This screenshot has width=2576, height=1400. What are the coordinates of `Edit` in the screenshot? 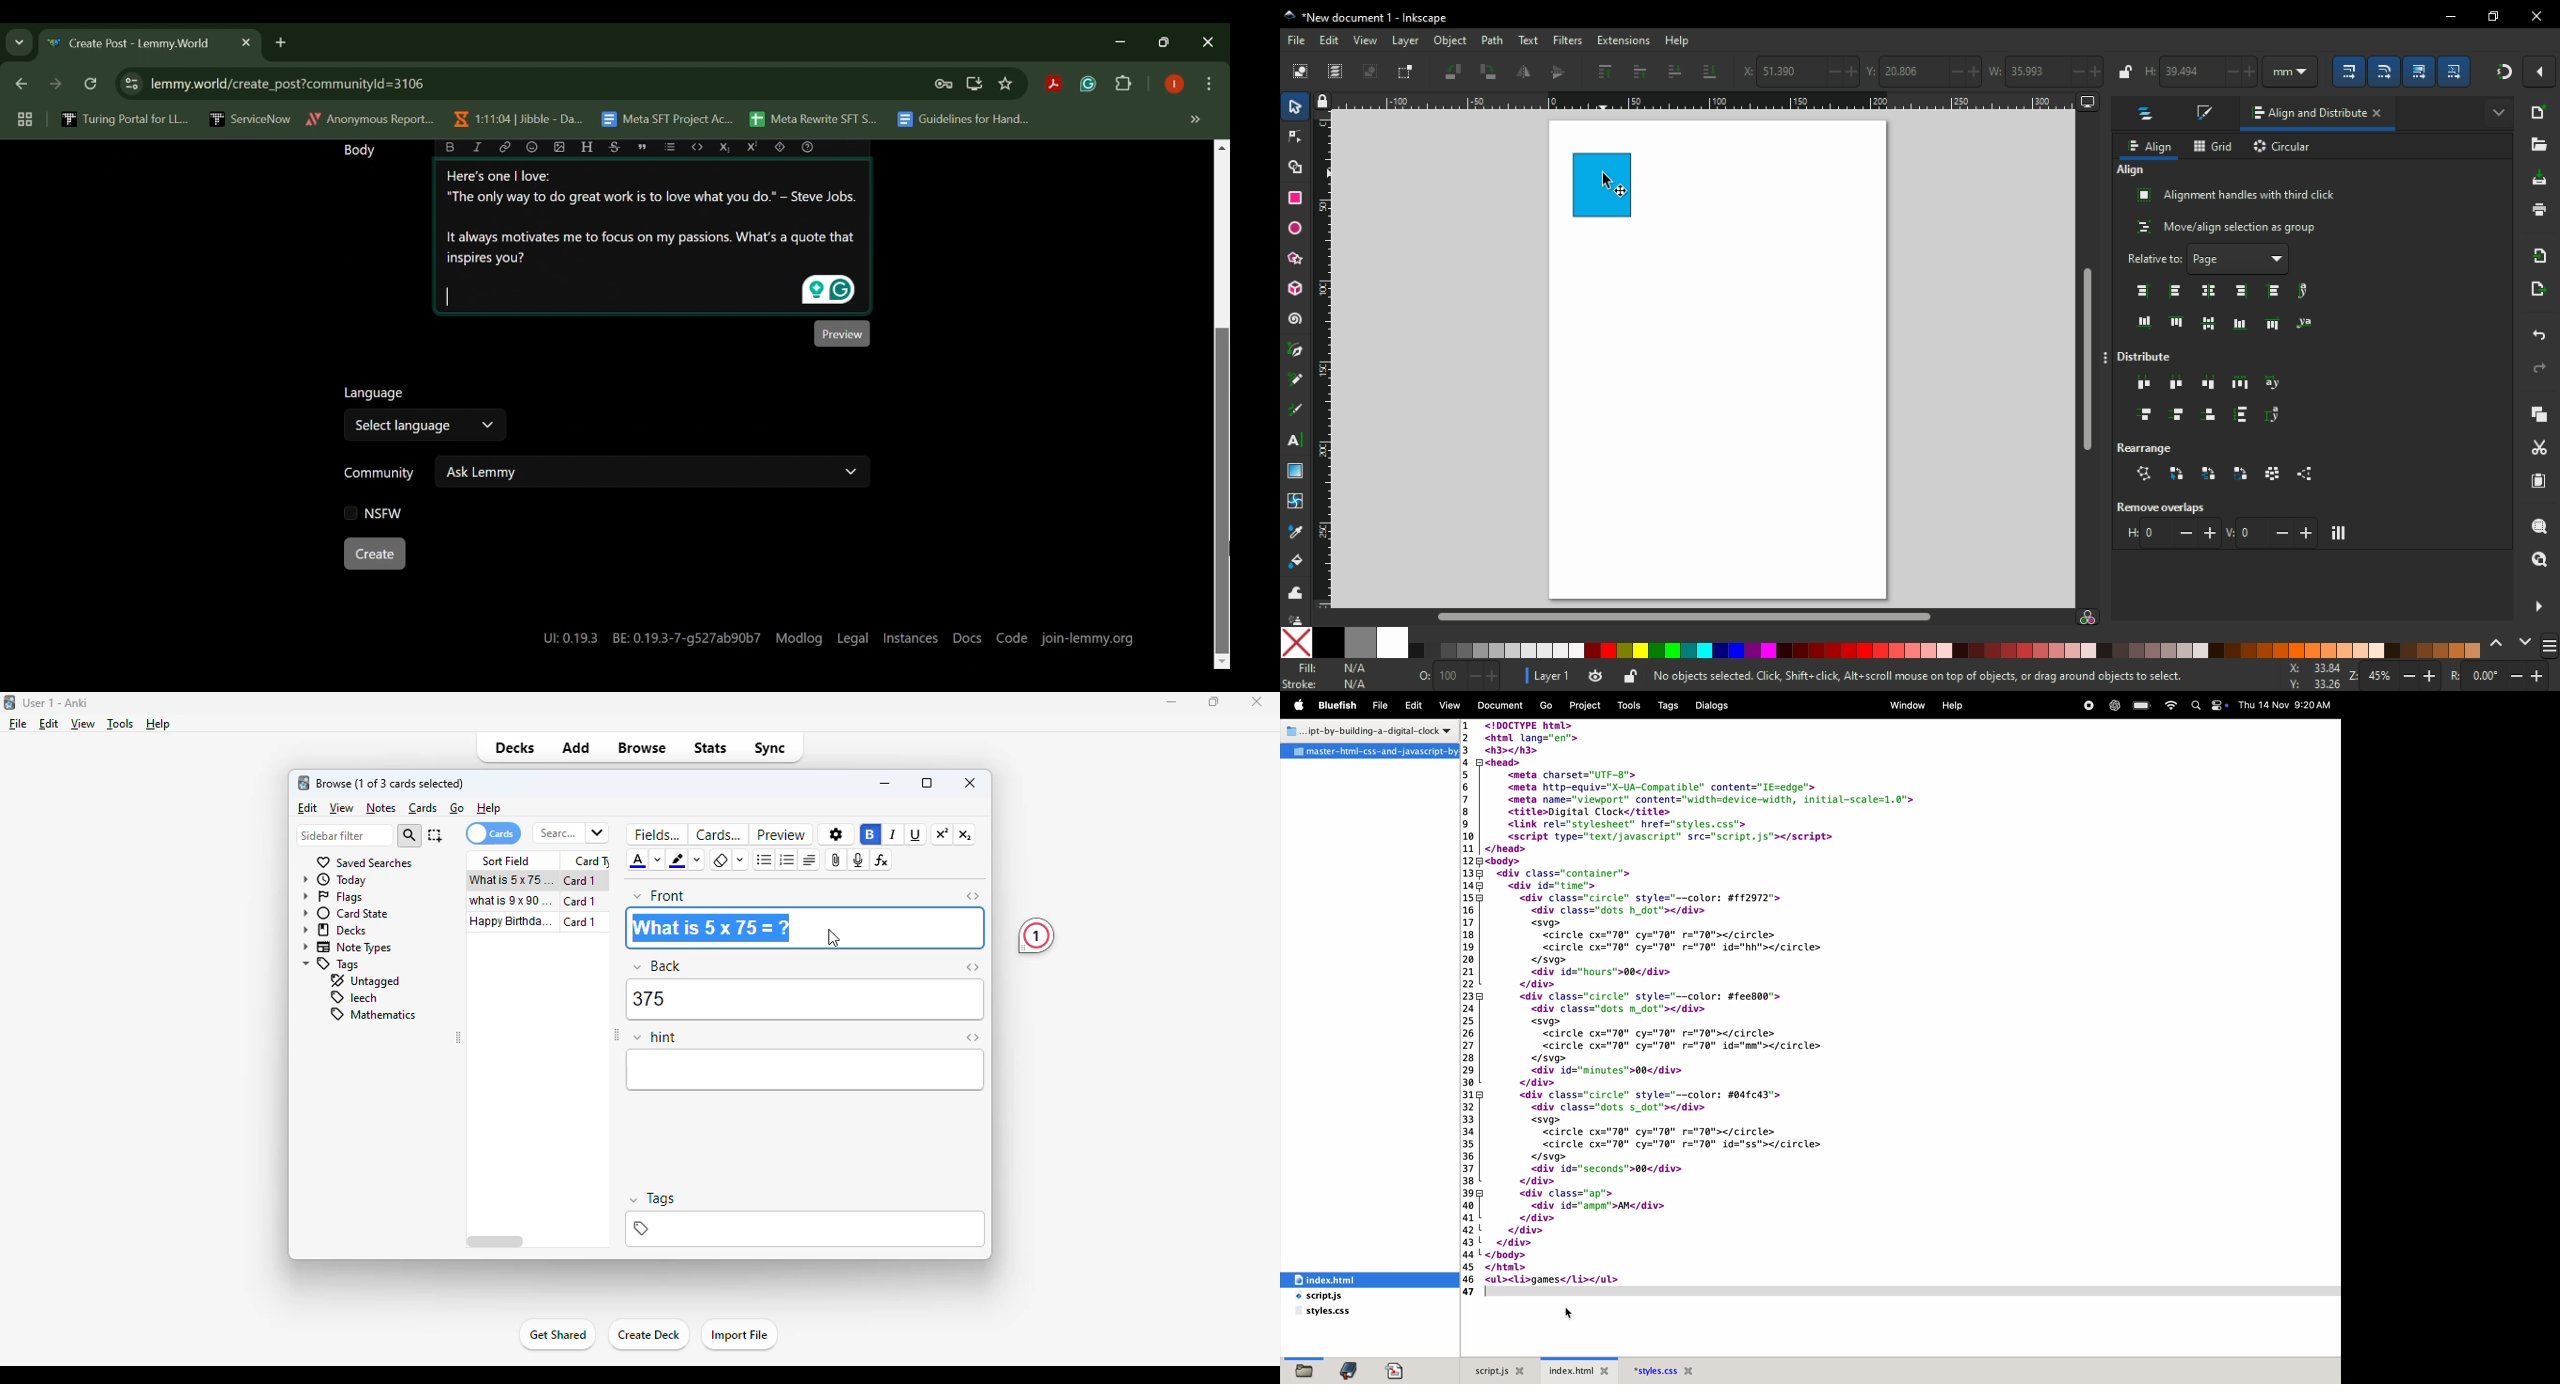 It's located at (1413, 706).